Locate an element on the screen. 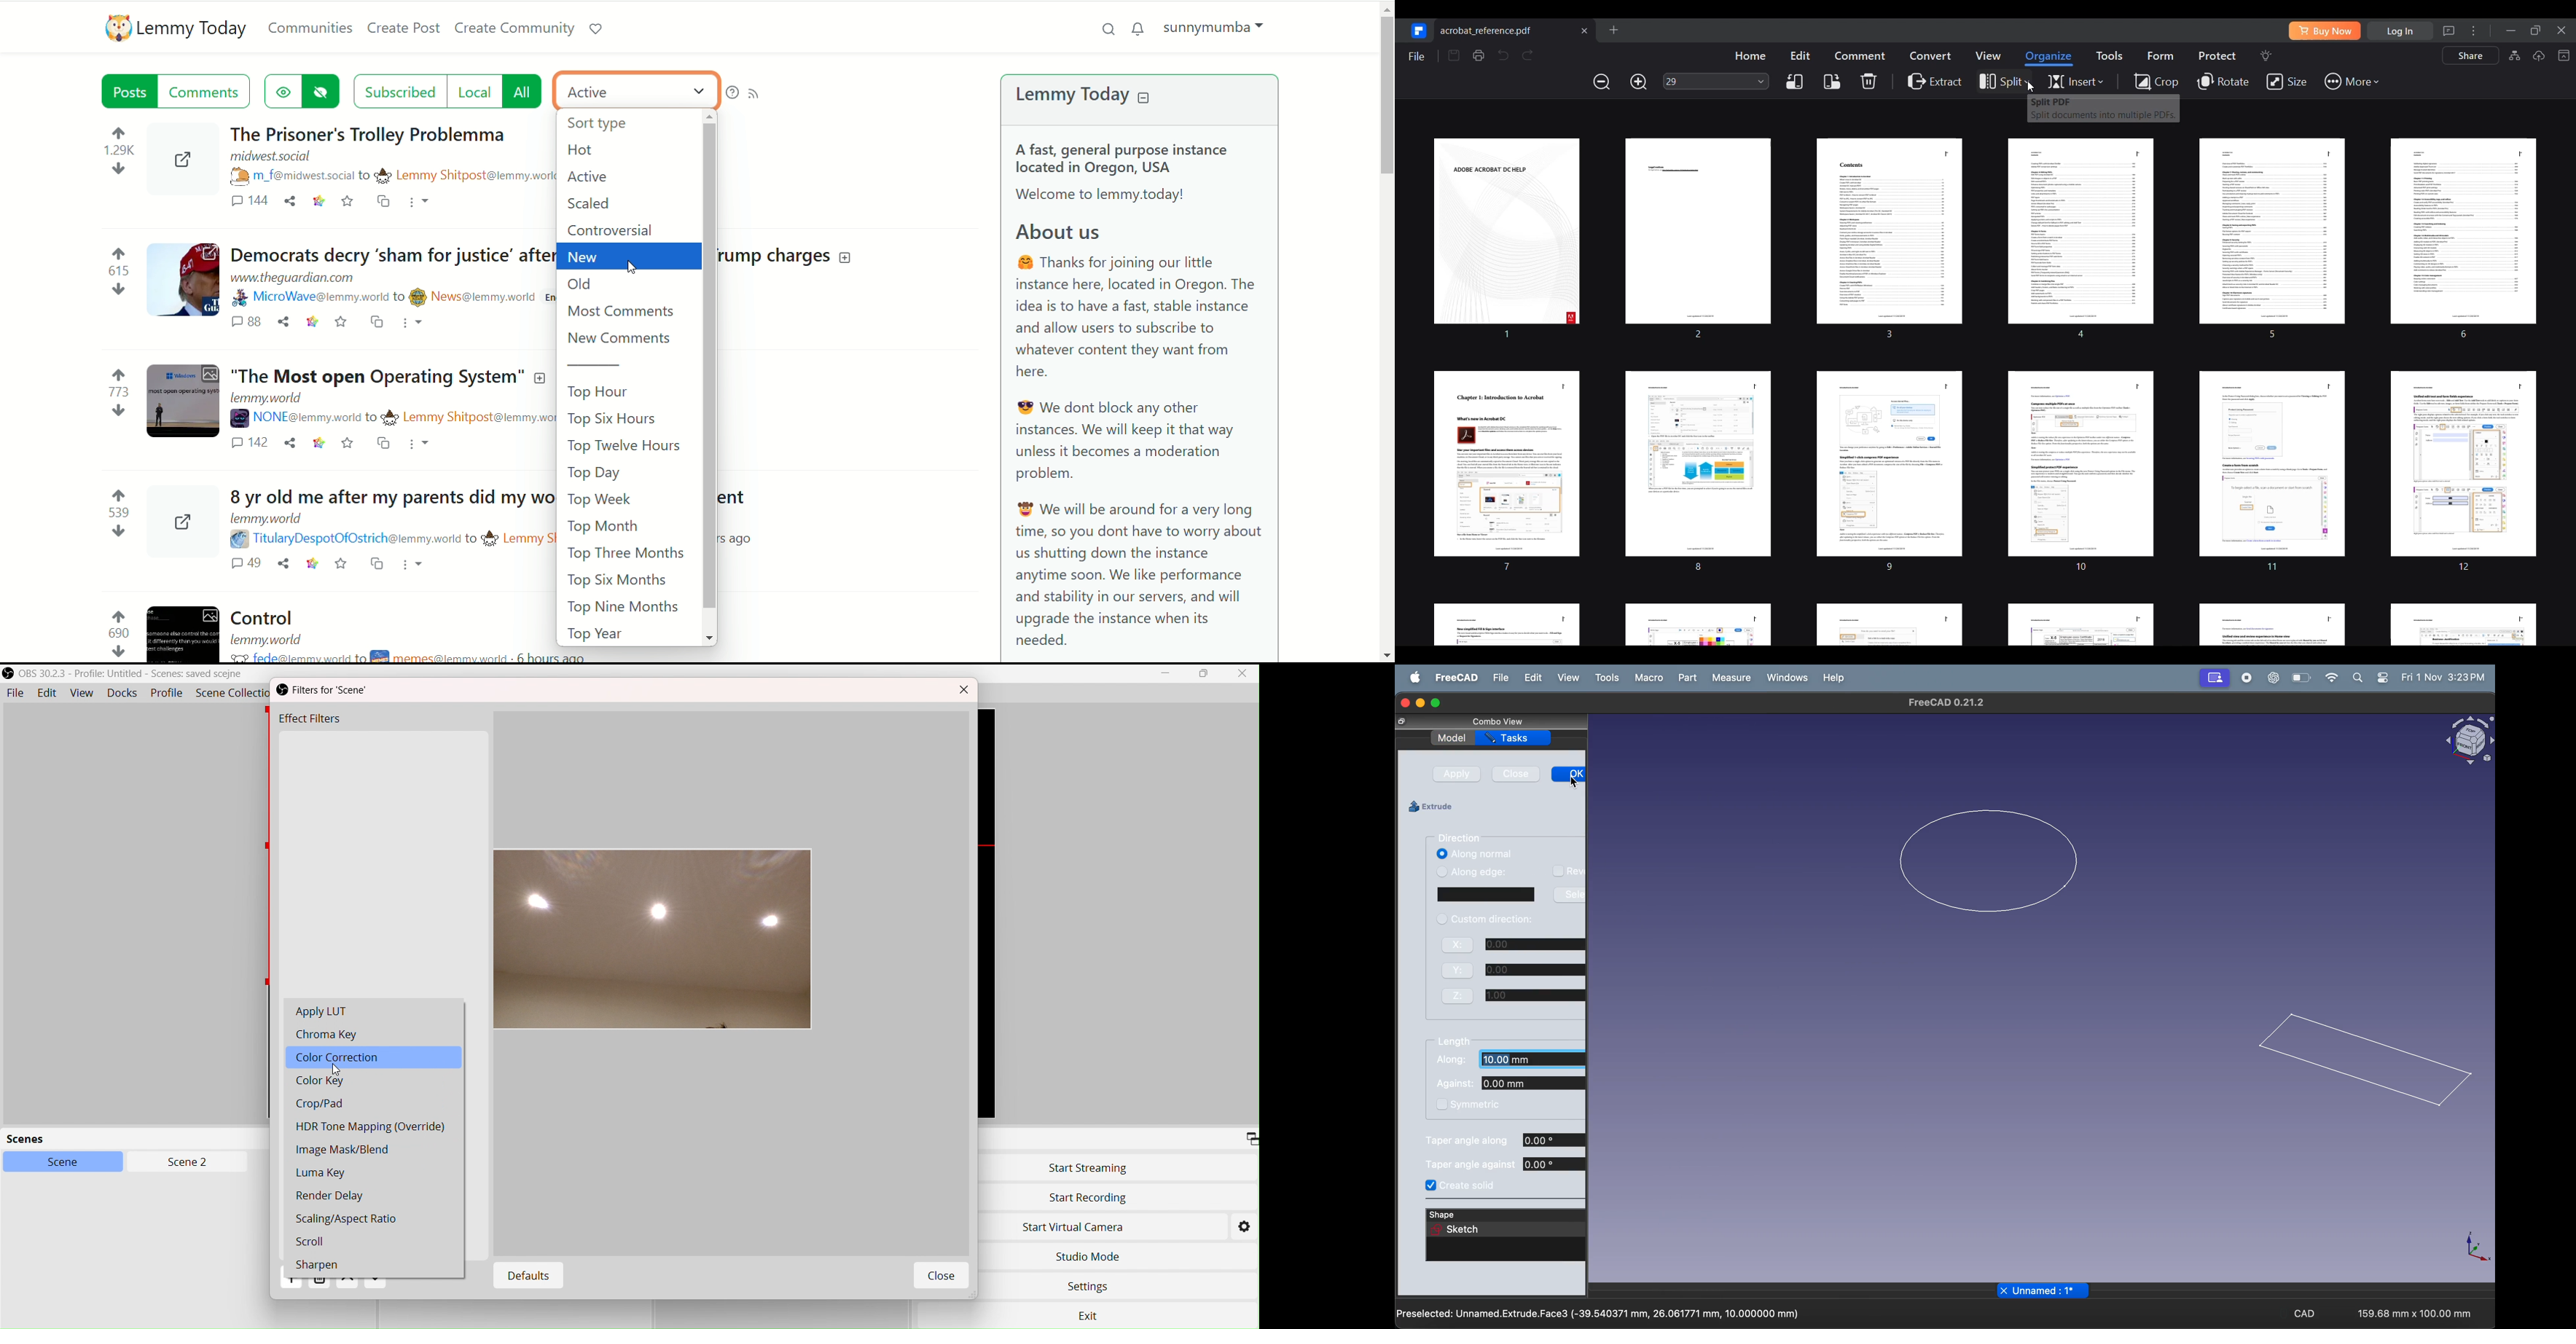 The height and width of the screenshot is (1344, 2576). Along normal is located at coordinates (1478, 854).